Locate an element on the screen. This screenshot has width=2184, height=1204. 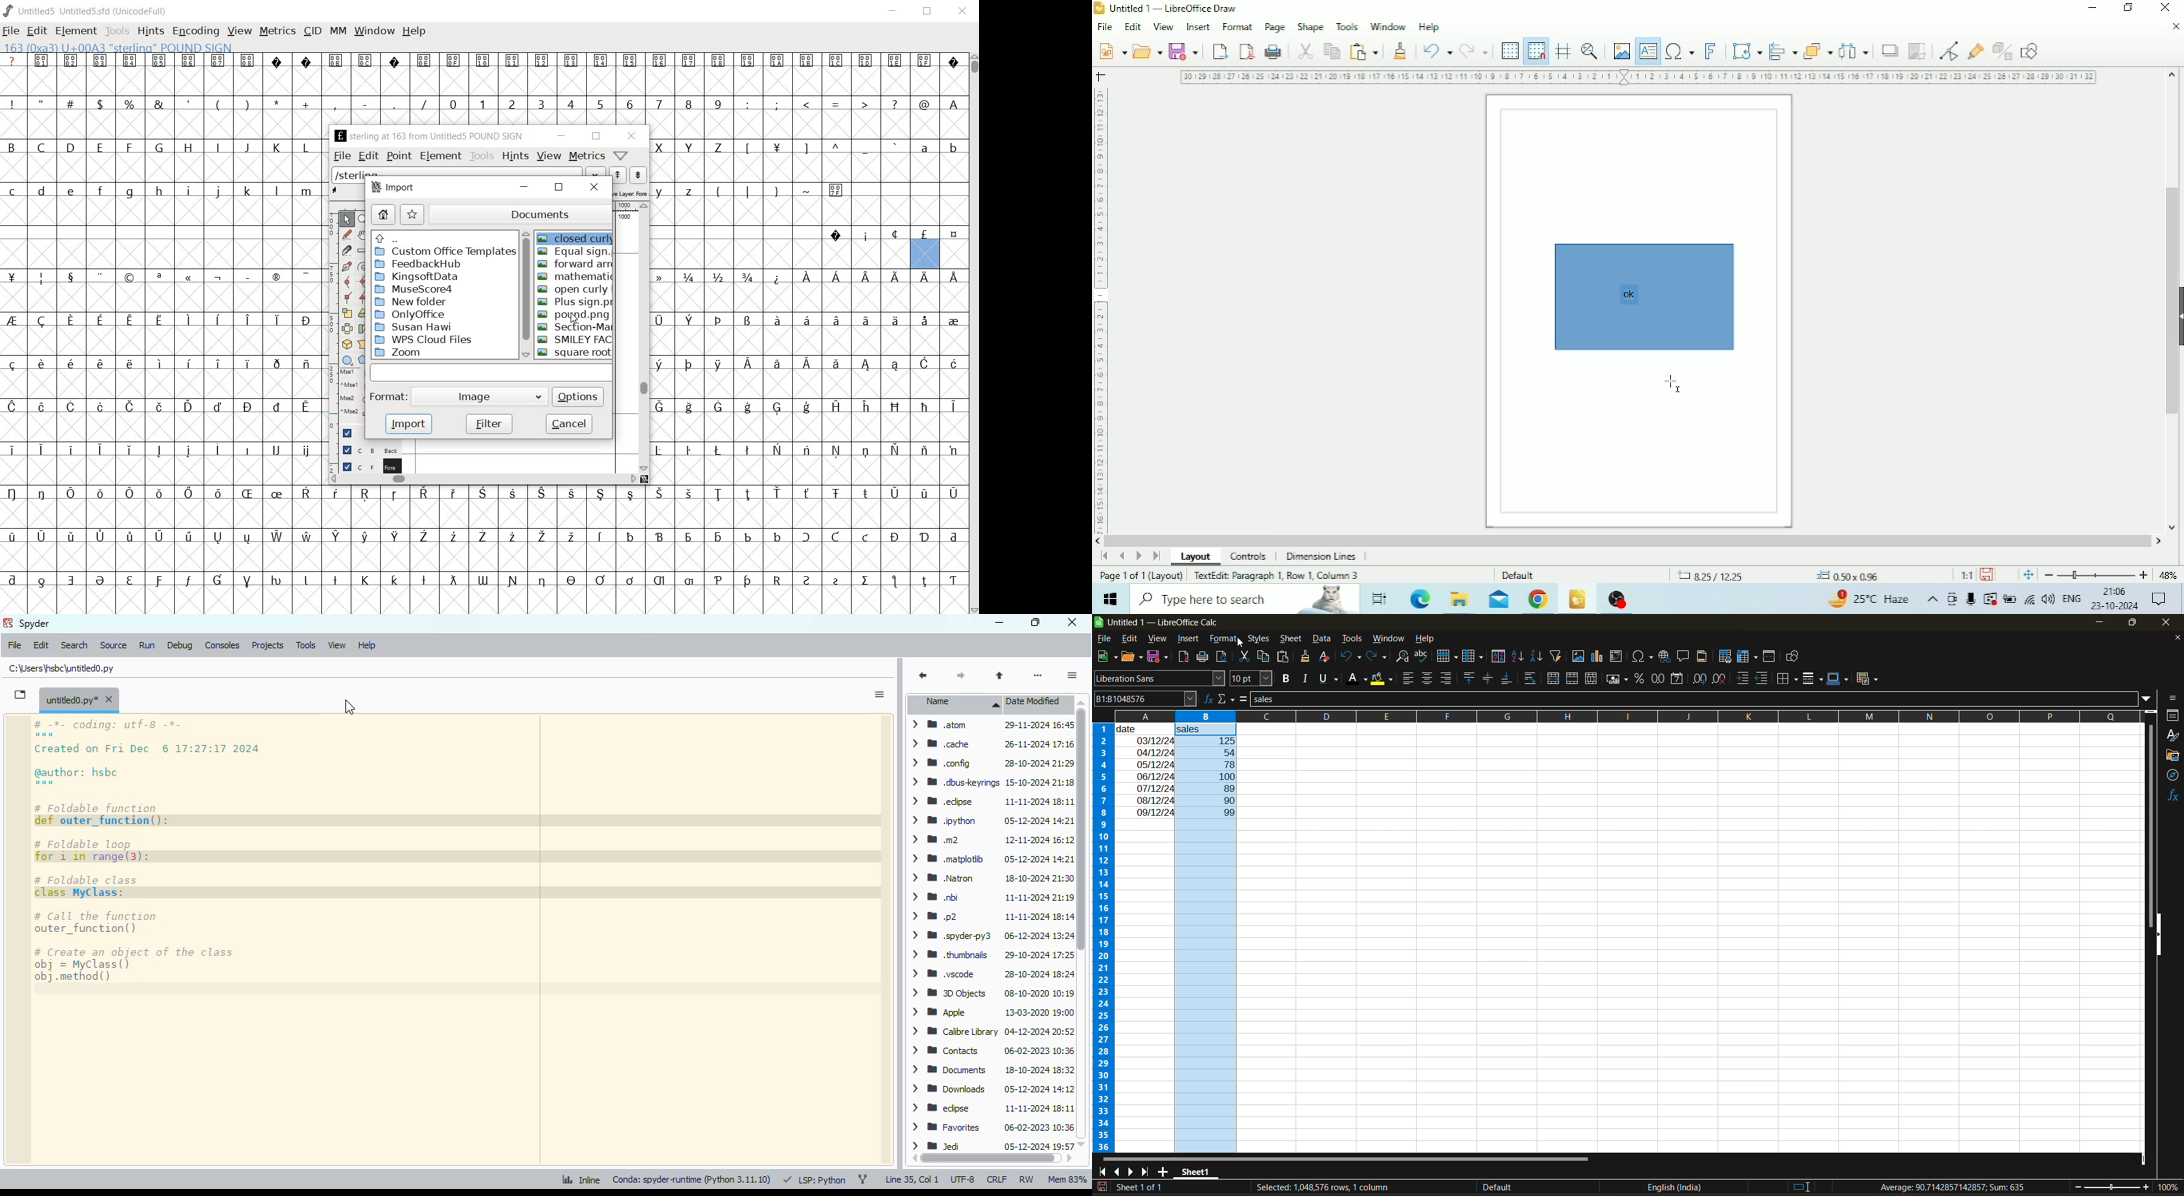
Copy is located at coordinates (1332, 51).